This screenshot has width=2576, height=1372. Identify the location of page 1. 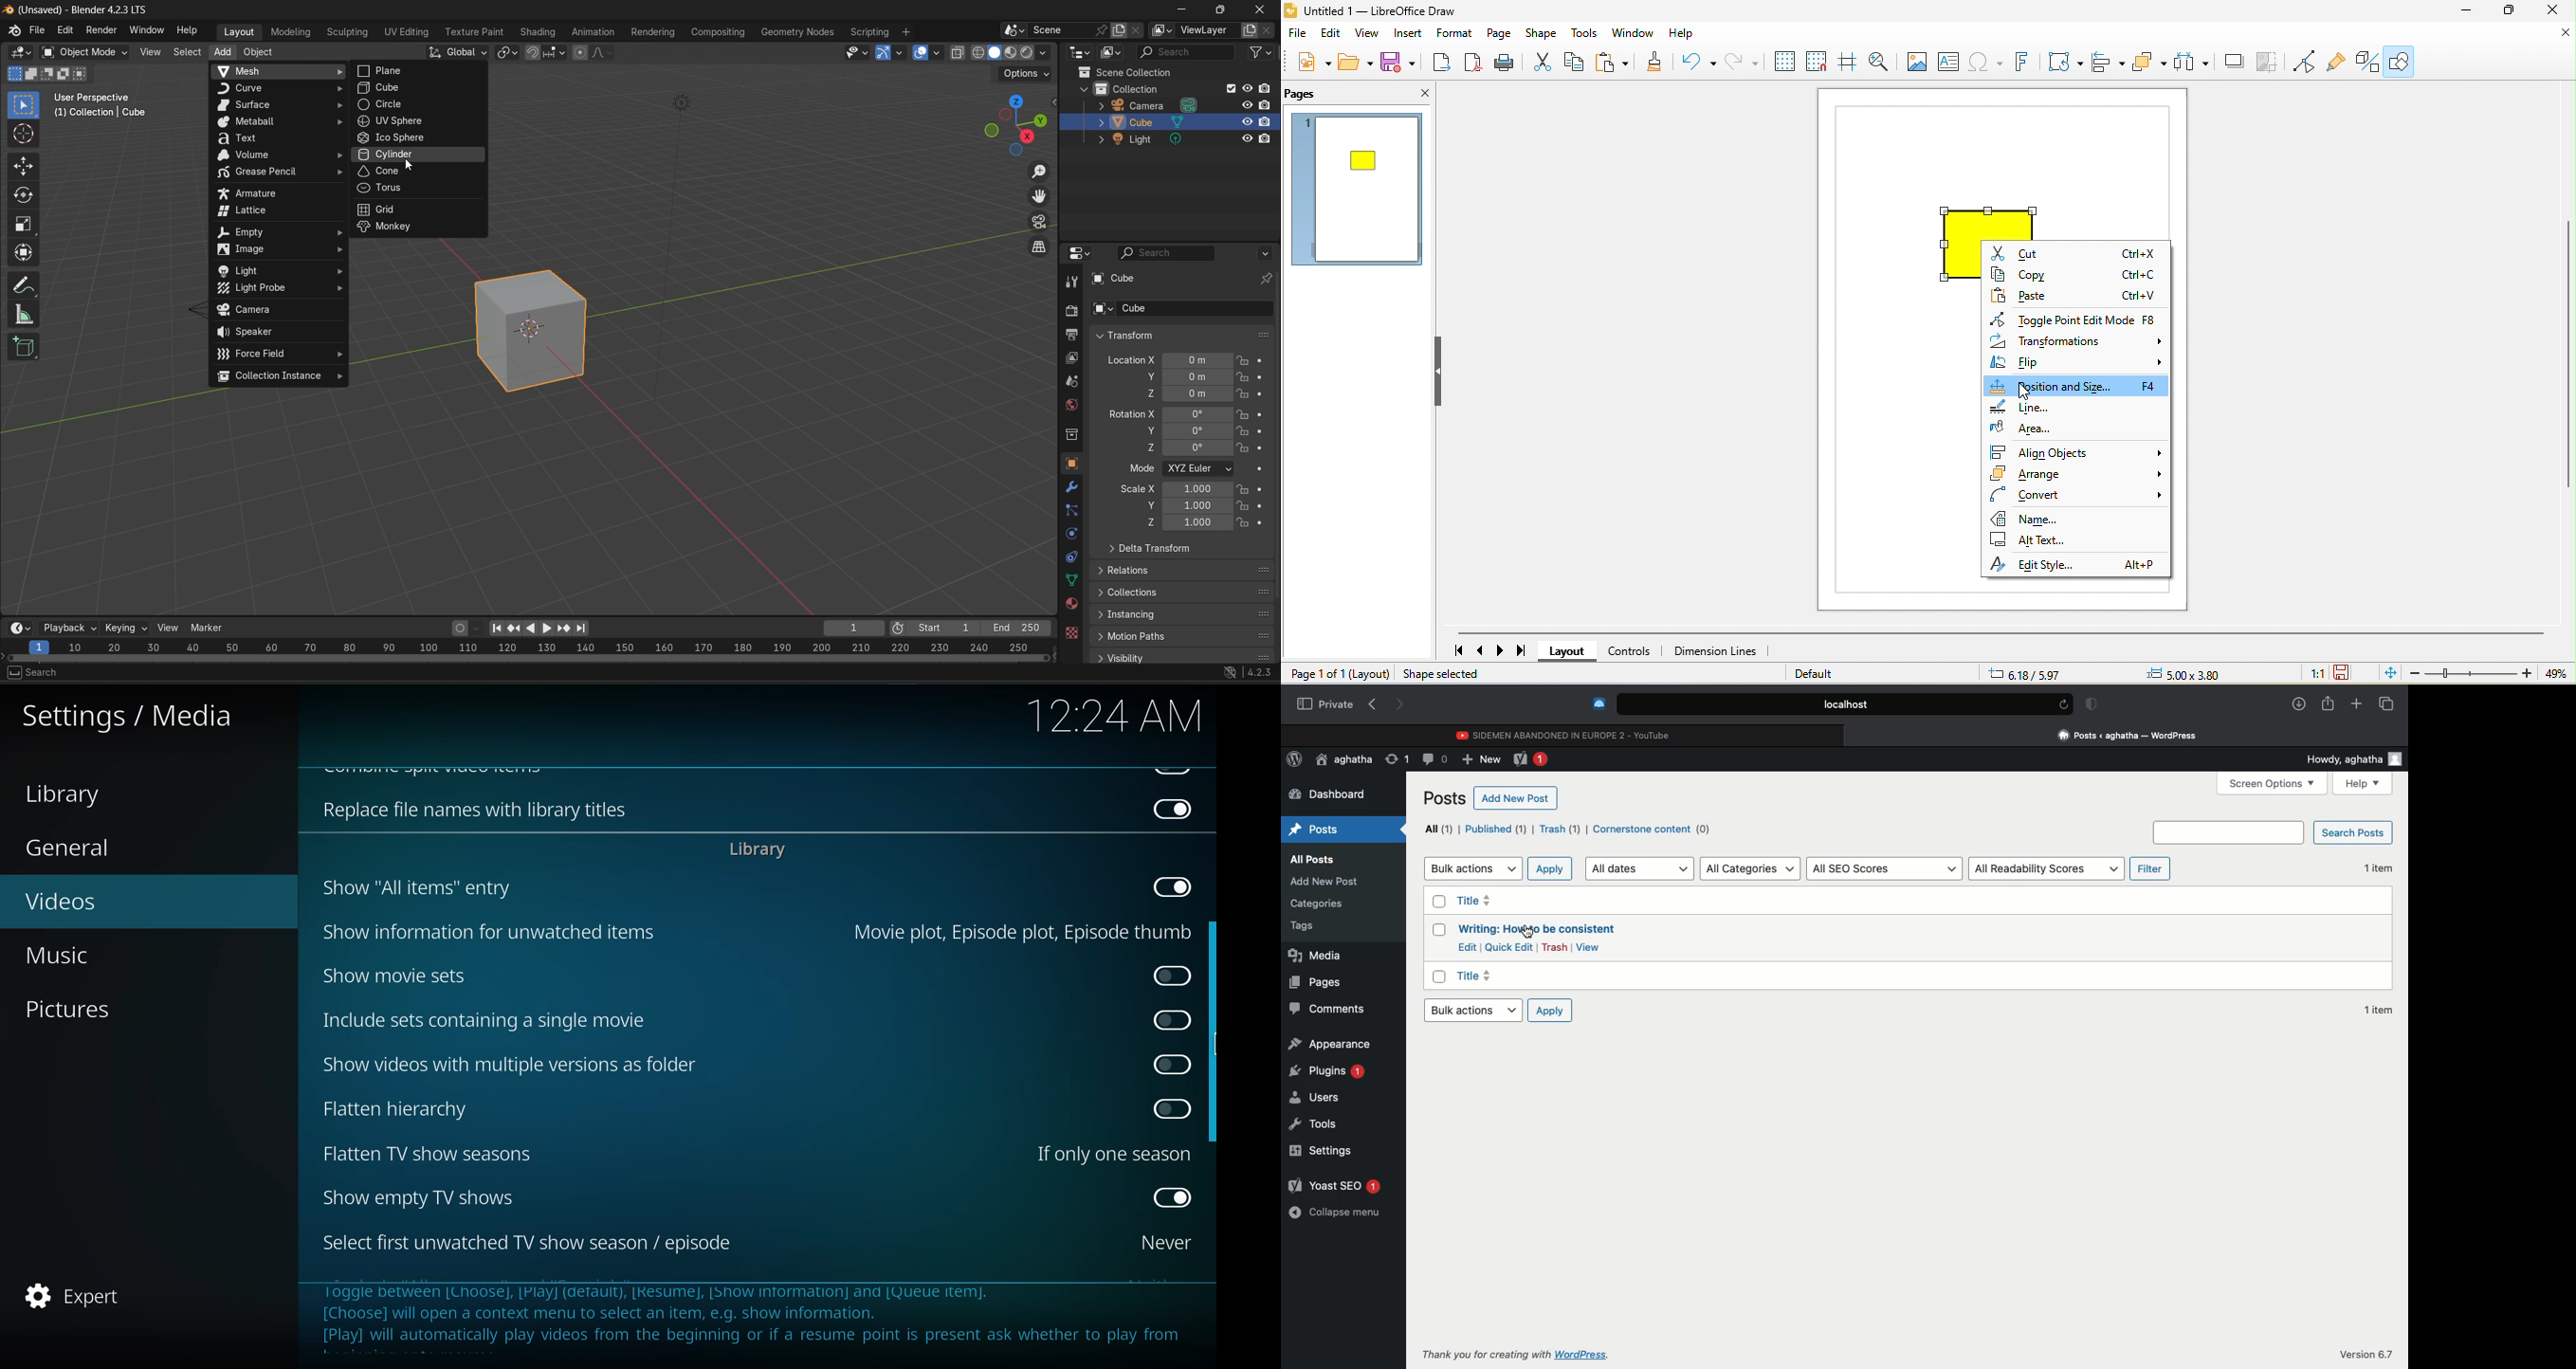
(1359, 193).